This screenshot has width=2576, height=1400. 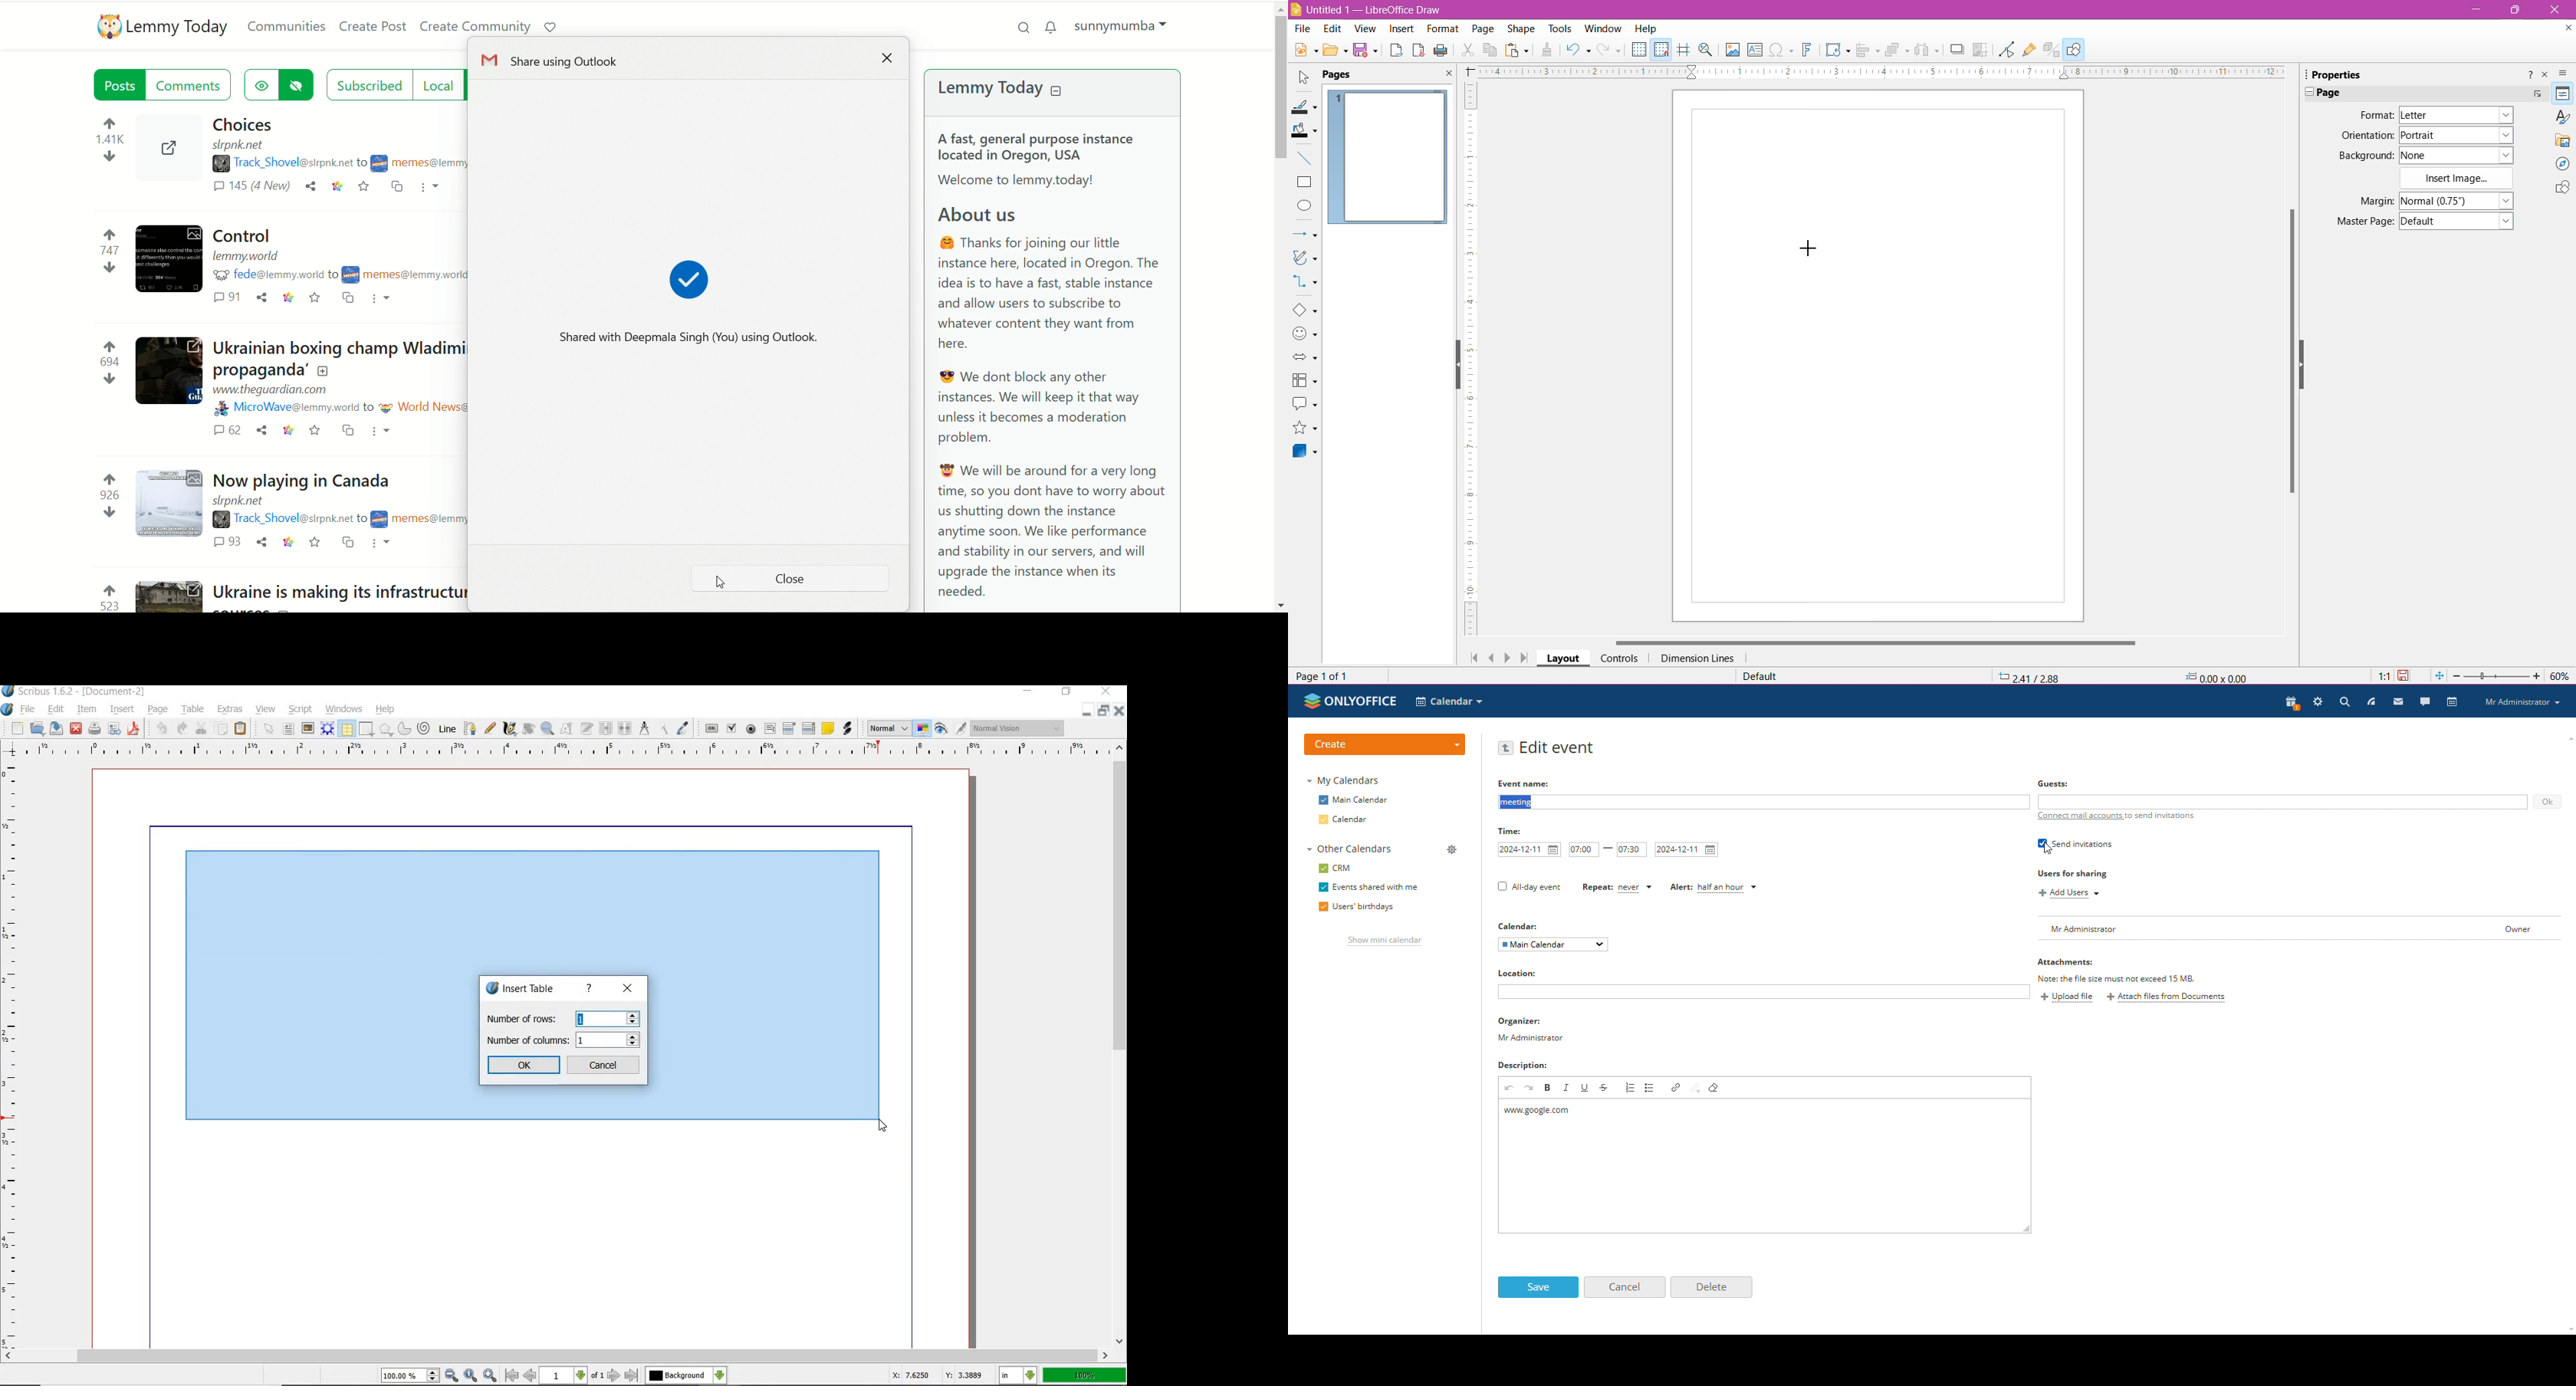 I want to click on safe as pdf, so click(x=134, y=729).